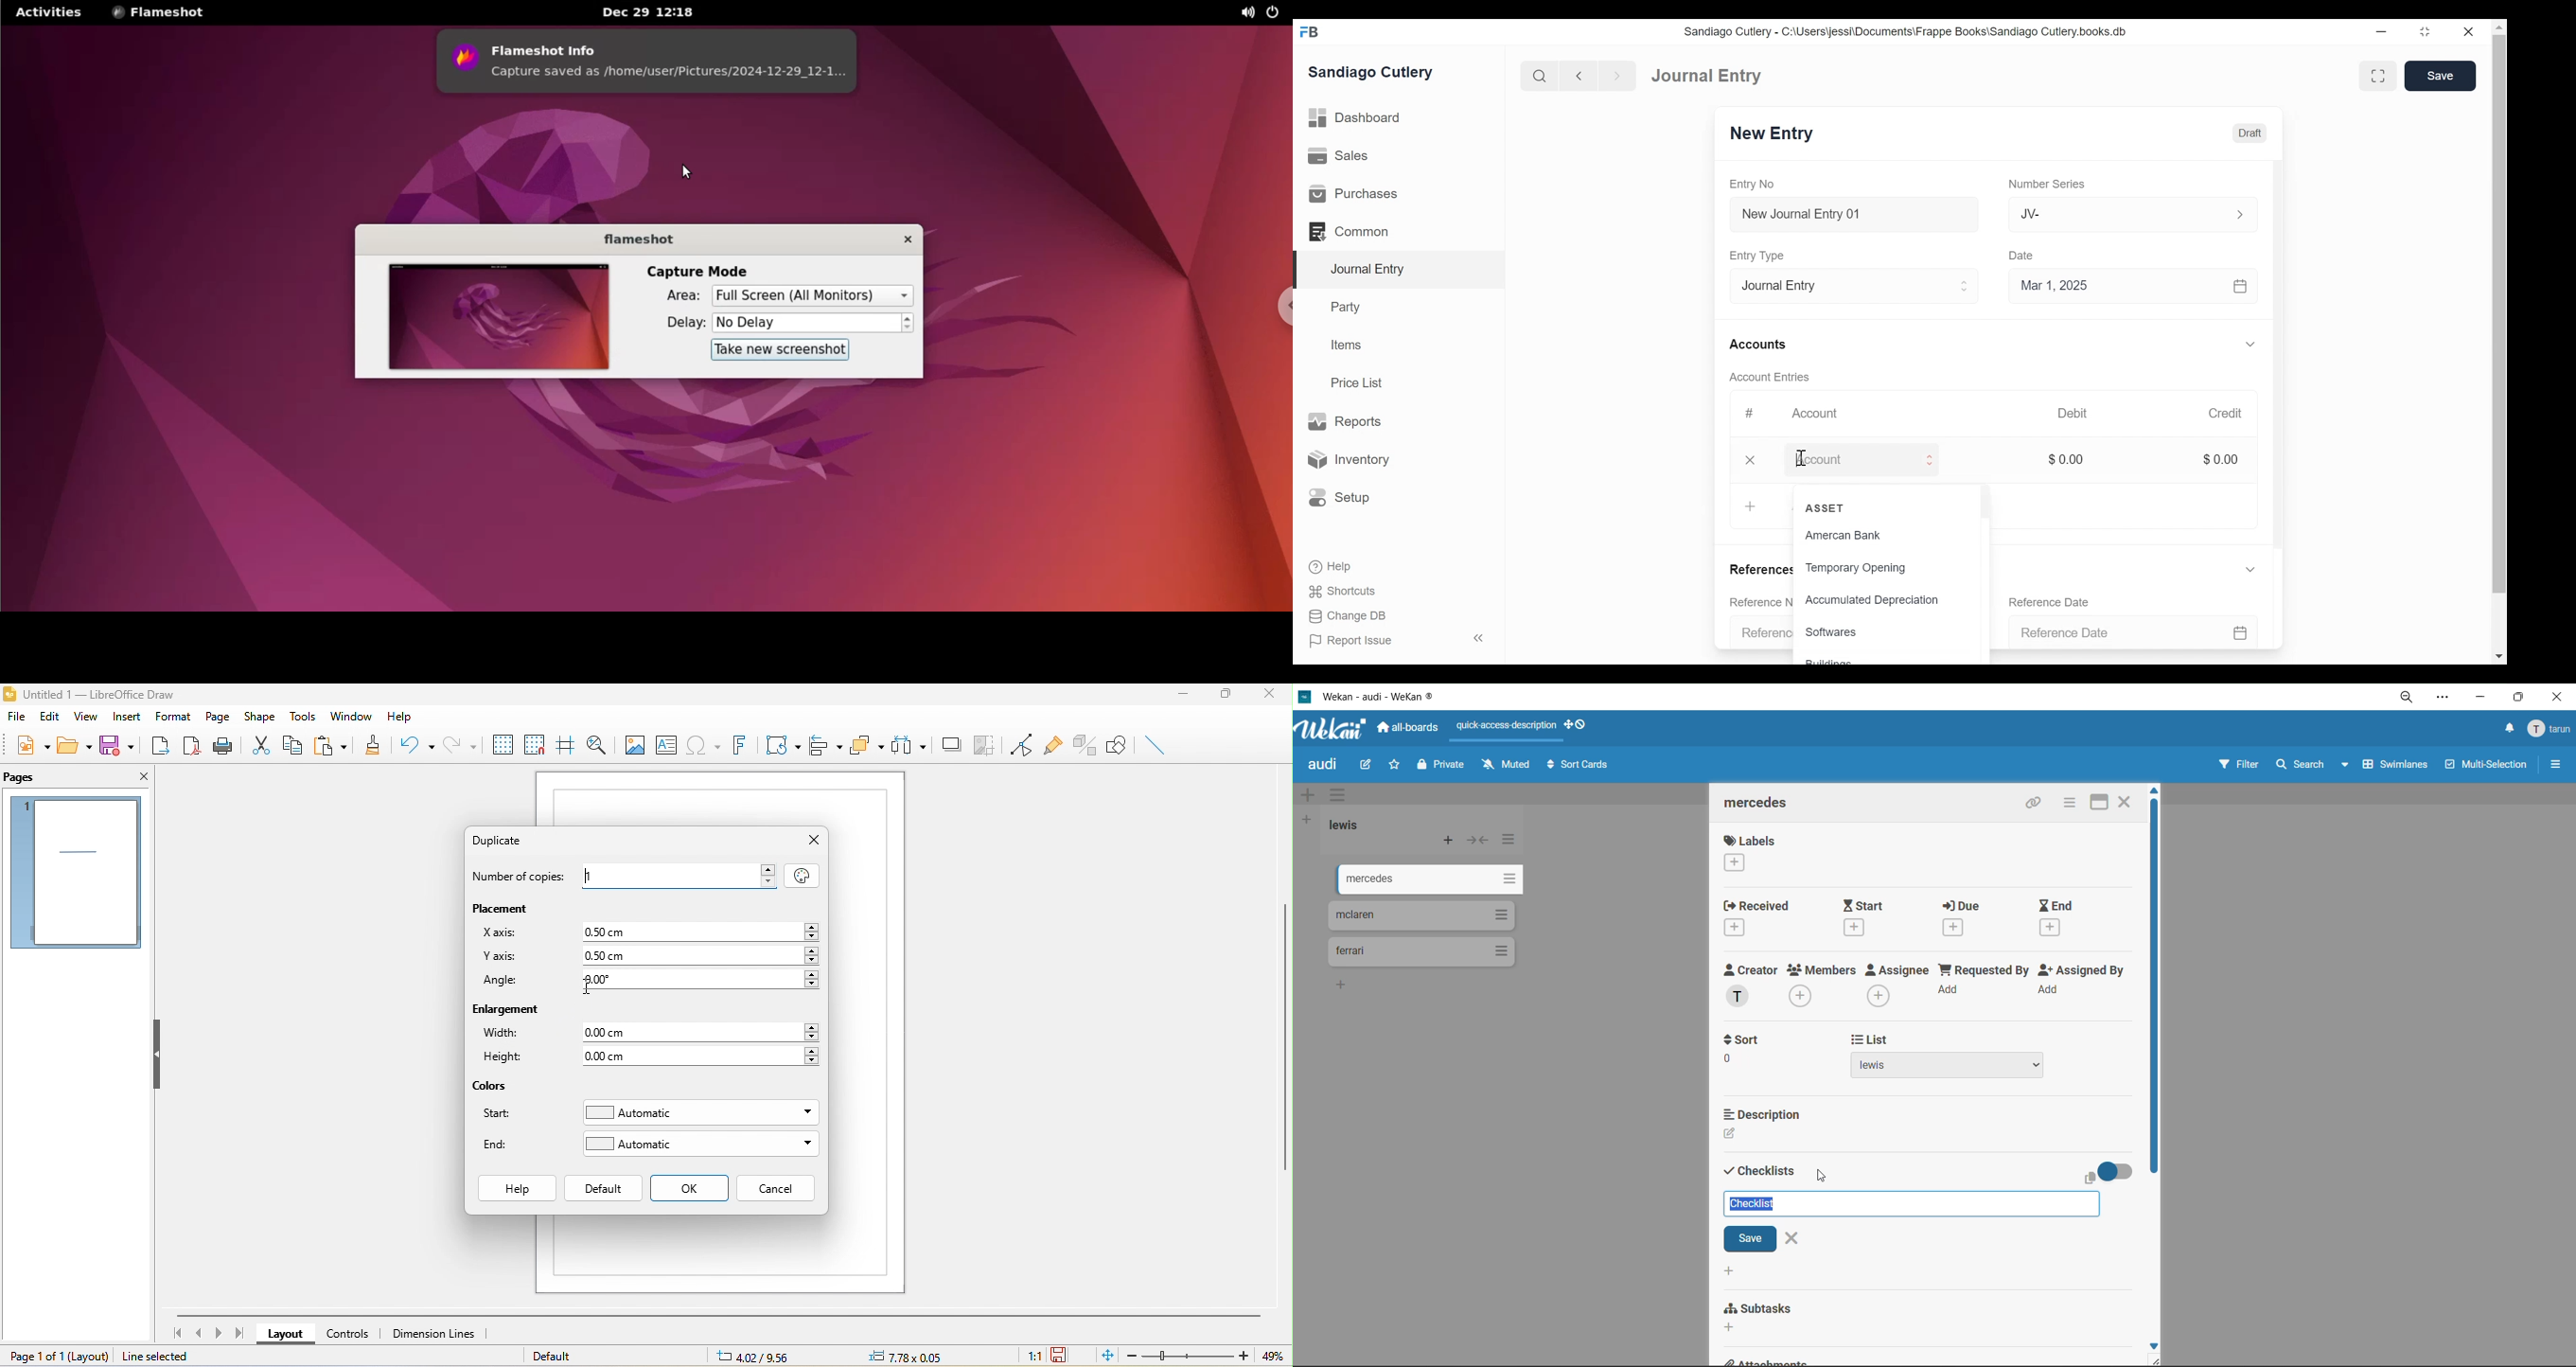  What do you see at coordinates (2154, 988) in the screenshot?
I see `vertical scroll bar` at bounding box center [2154, 988].